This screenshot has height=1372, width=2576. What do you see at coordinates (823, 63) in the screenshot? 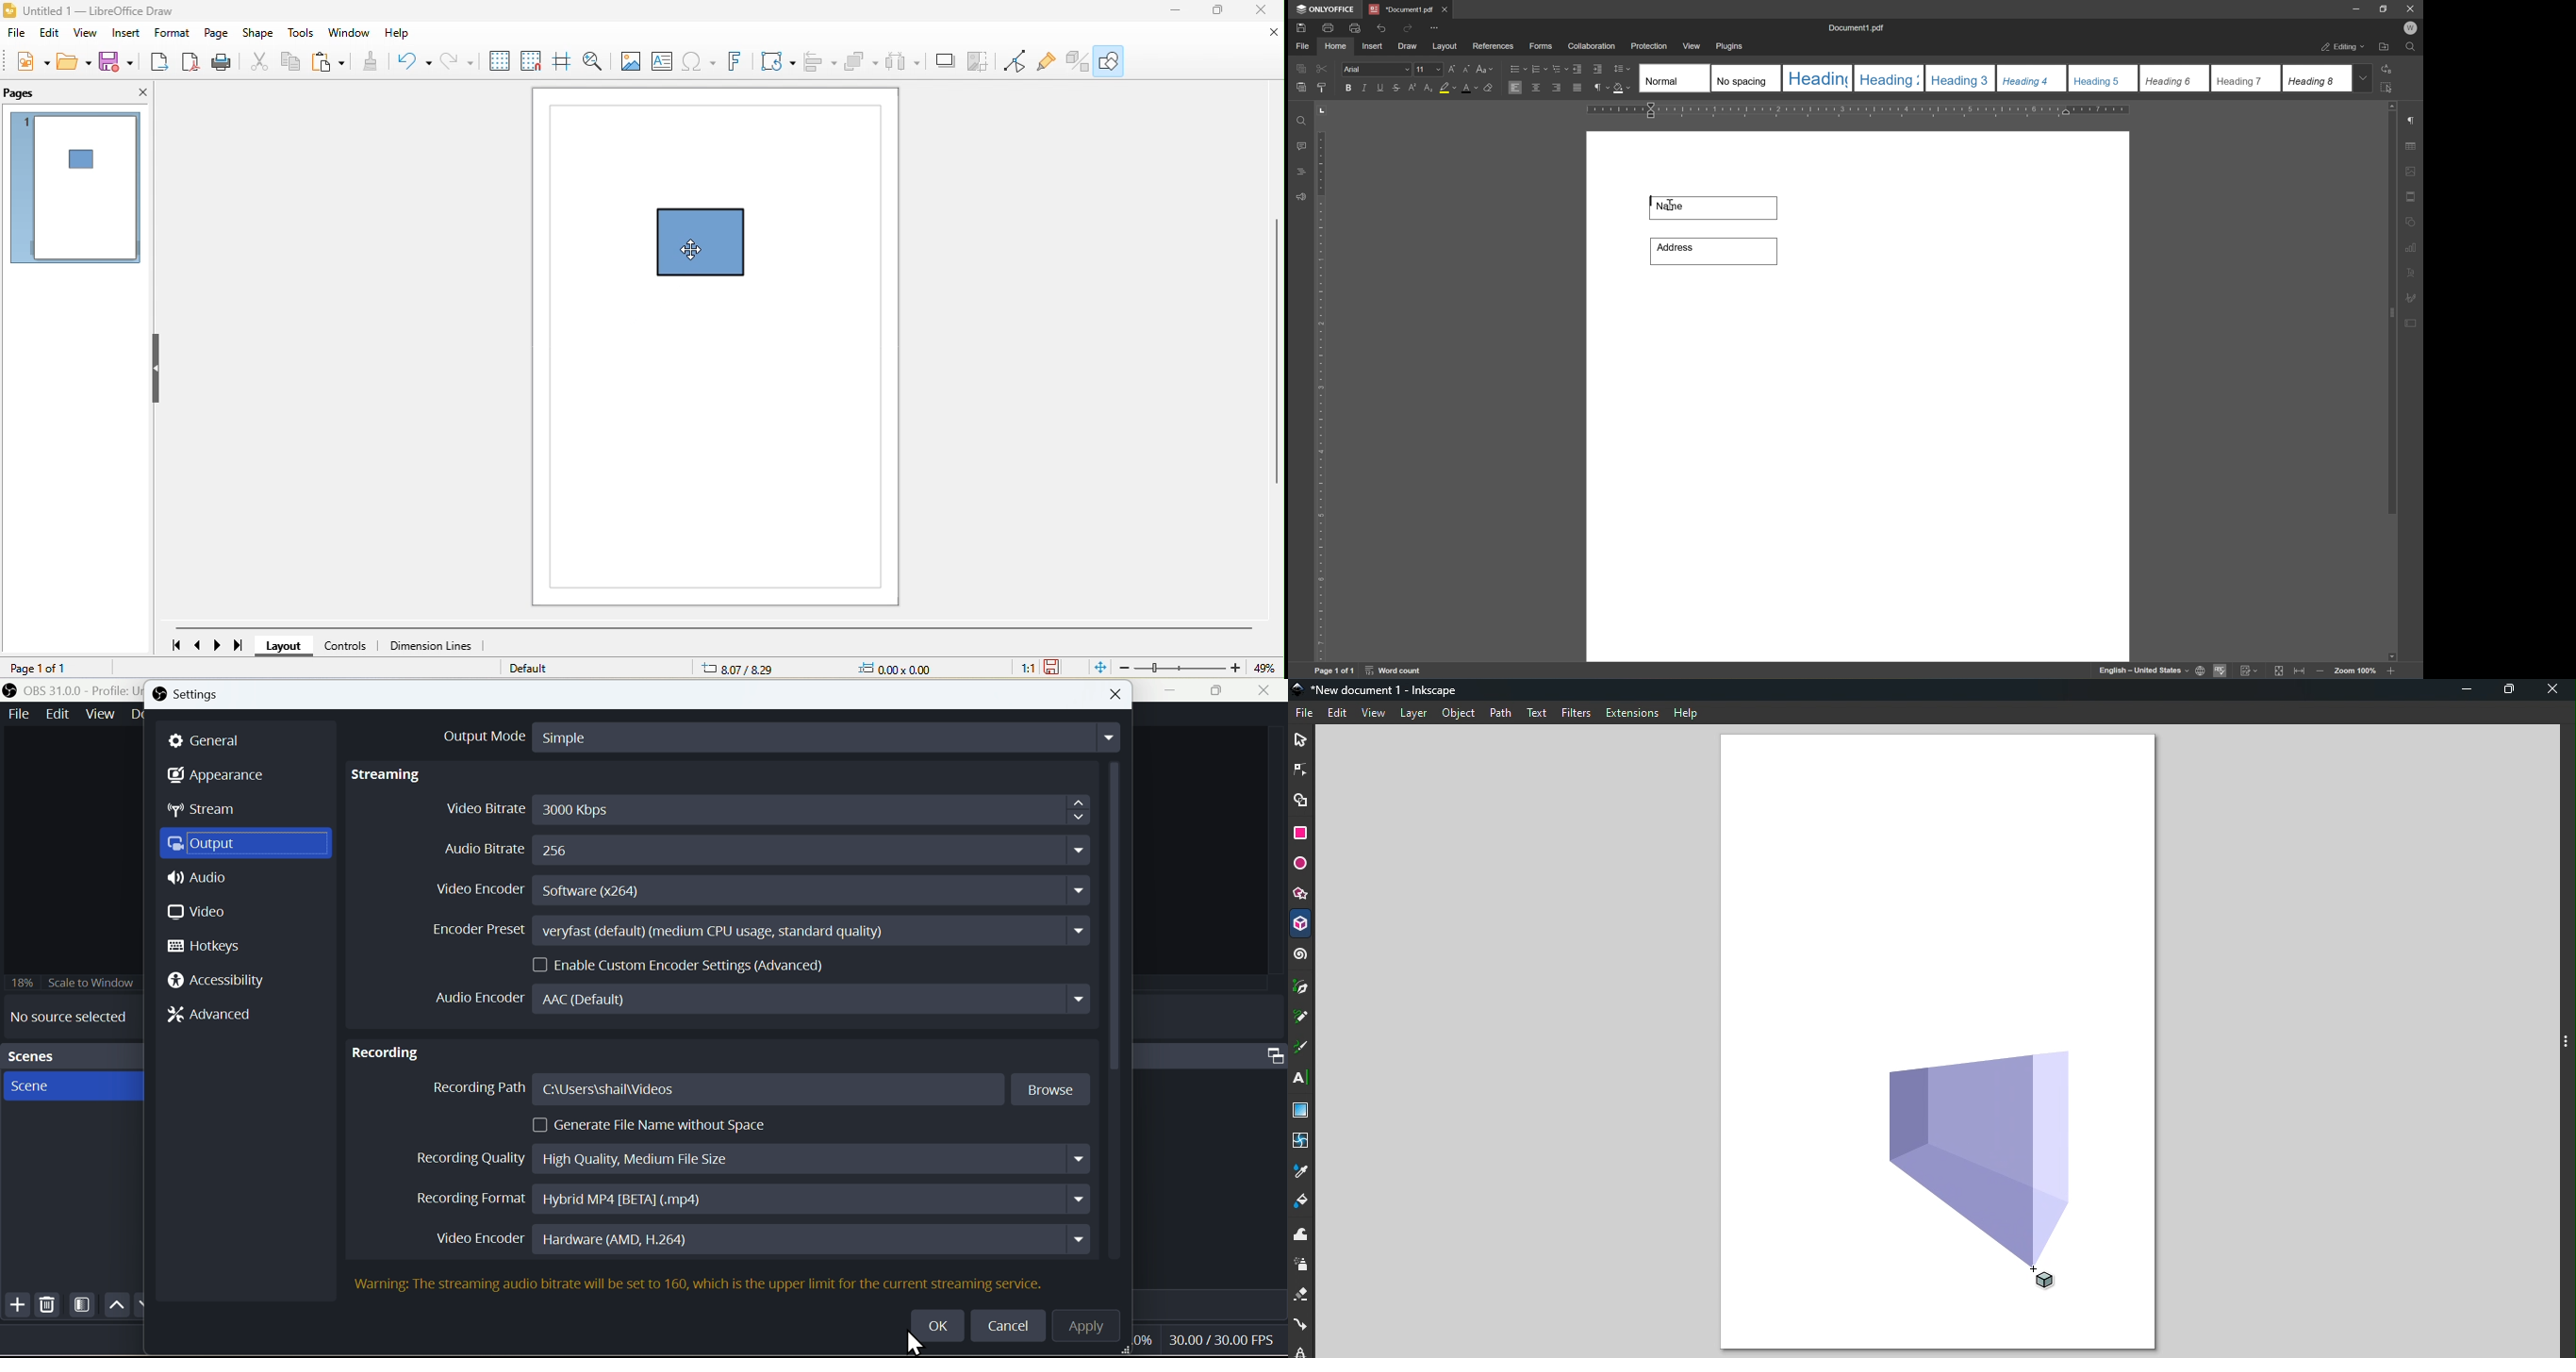
I see `align object` at bounding box center [823, 63].